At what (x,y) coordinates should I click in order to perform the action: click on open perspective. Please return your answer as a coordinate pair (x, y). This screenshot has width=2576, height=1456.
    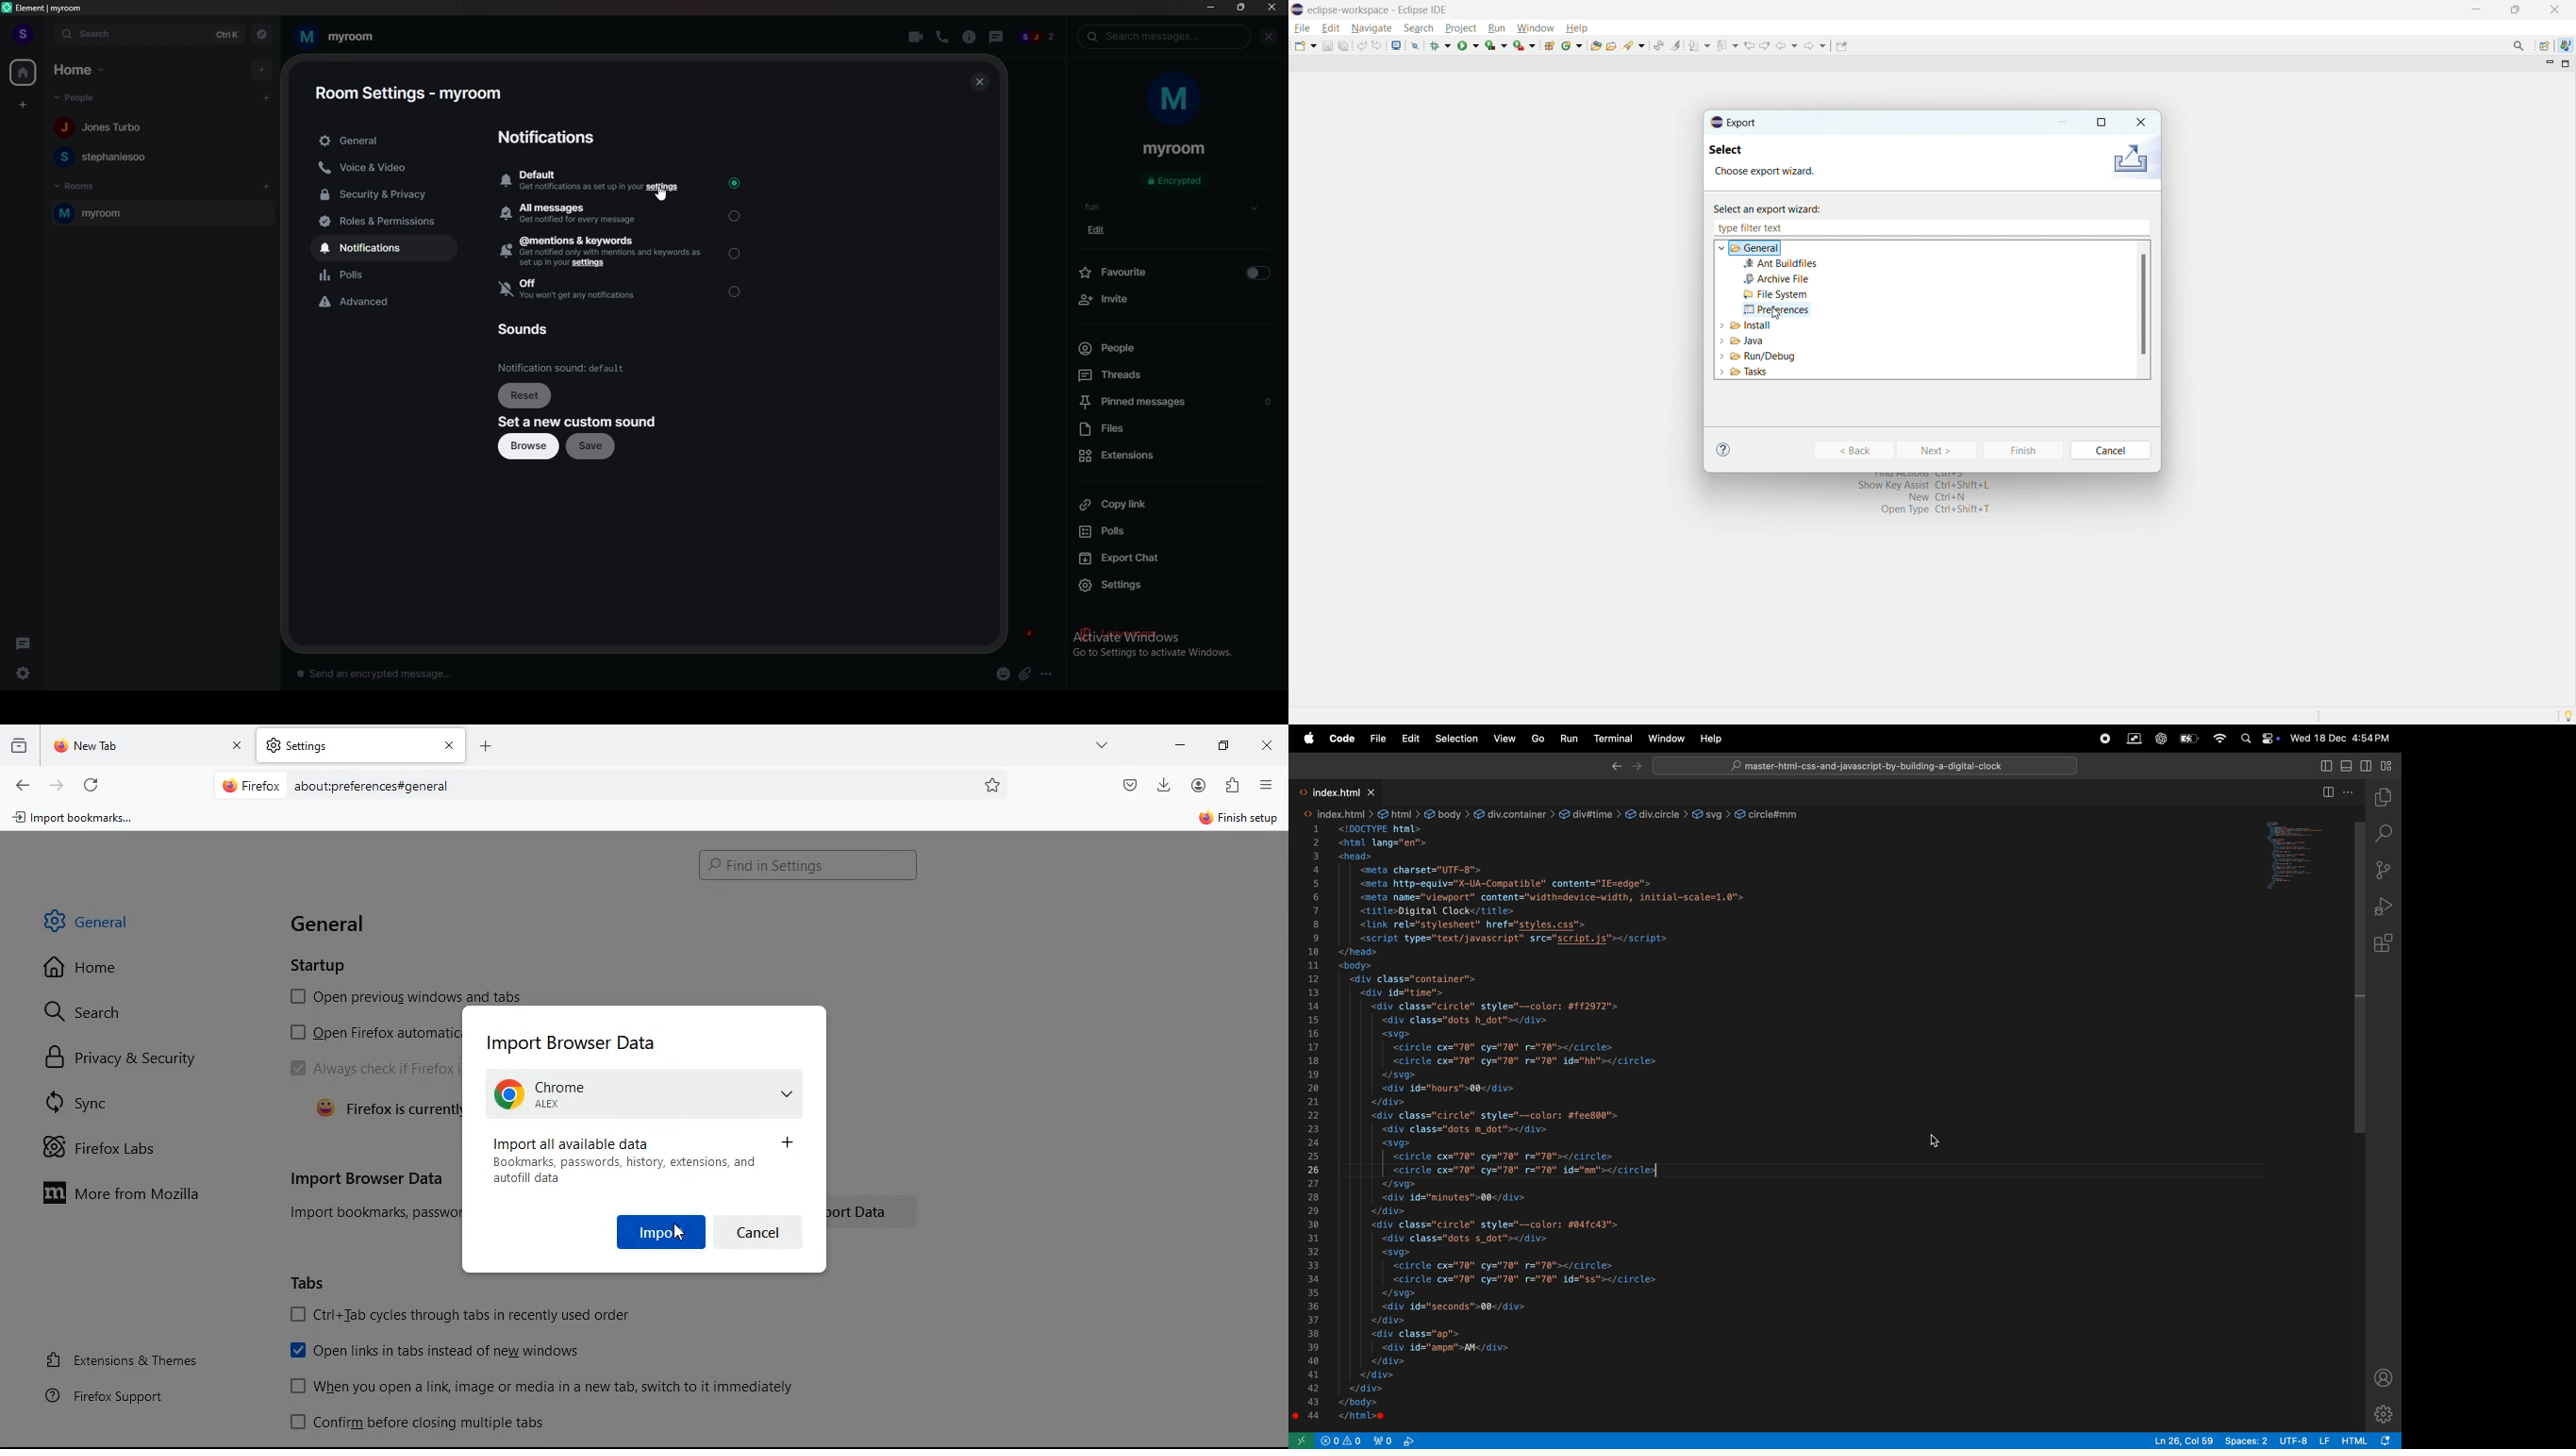
    Looking at the image, I should click on (2543, 46).